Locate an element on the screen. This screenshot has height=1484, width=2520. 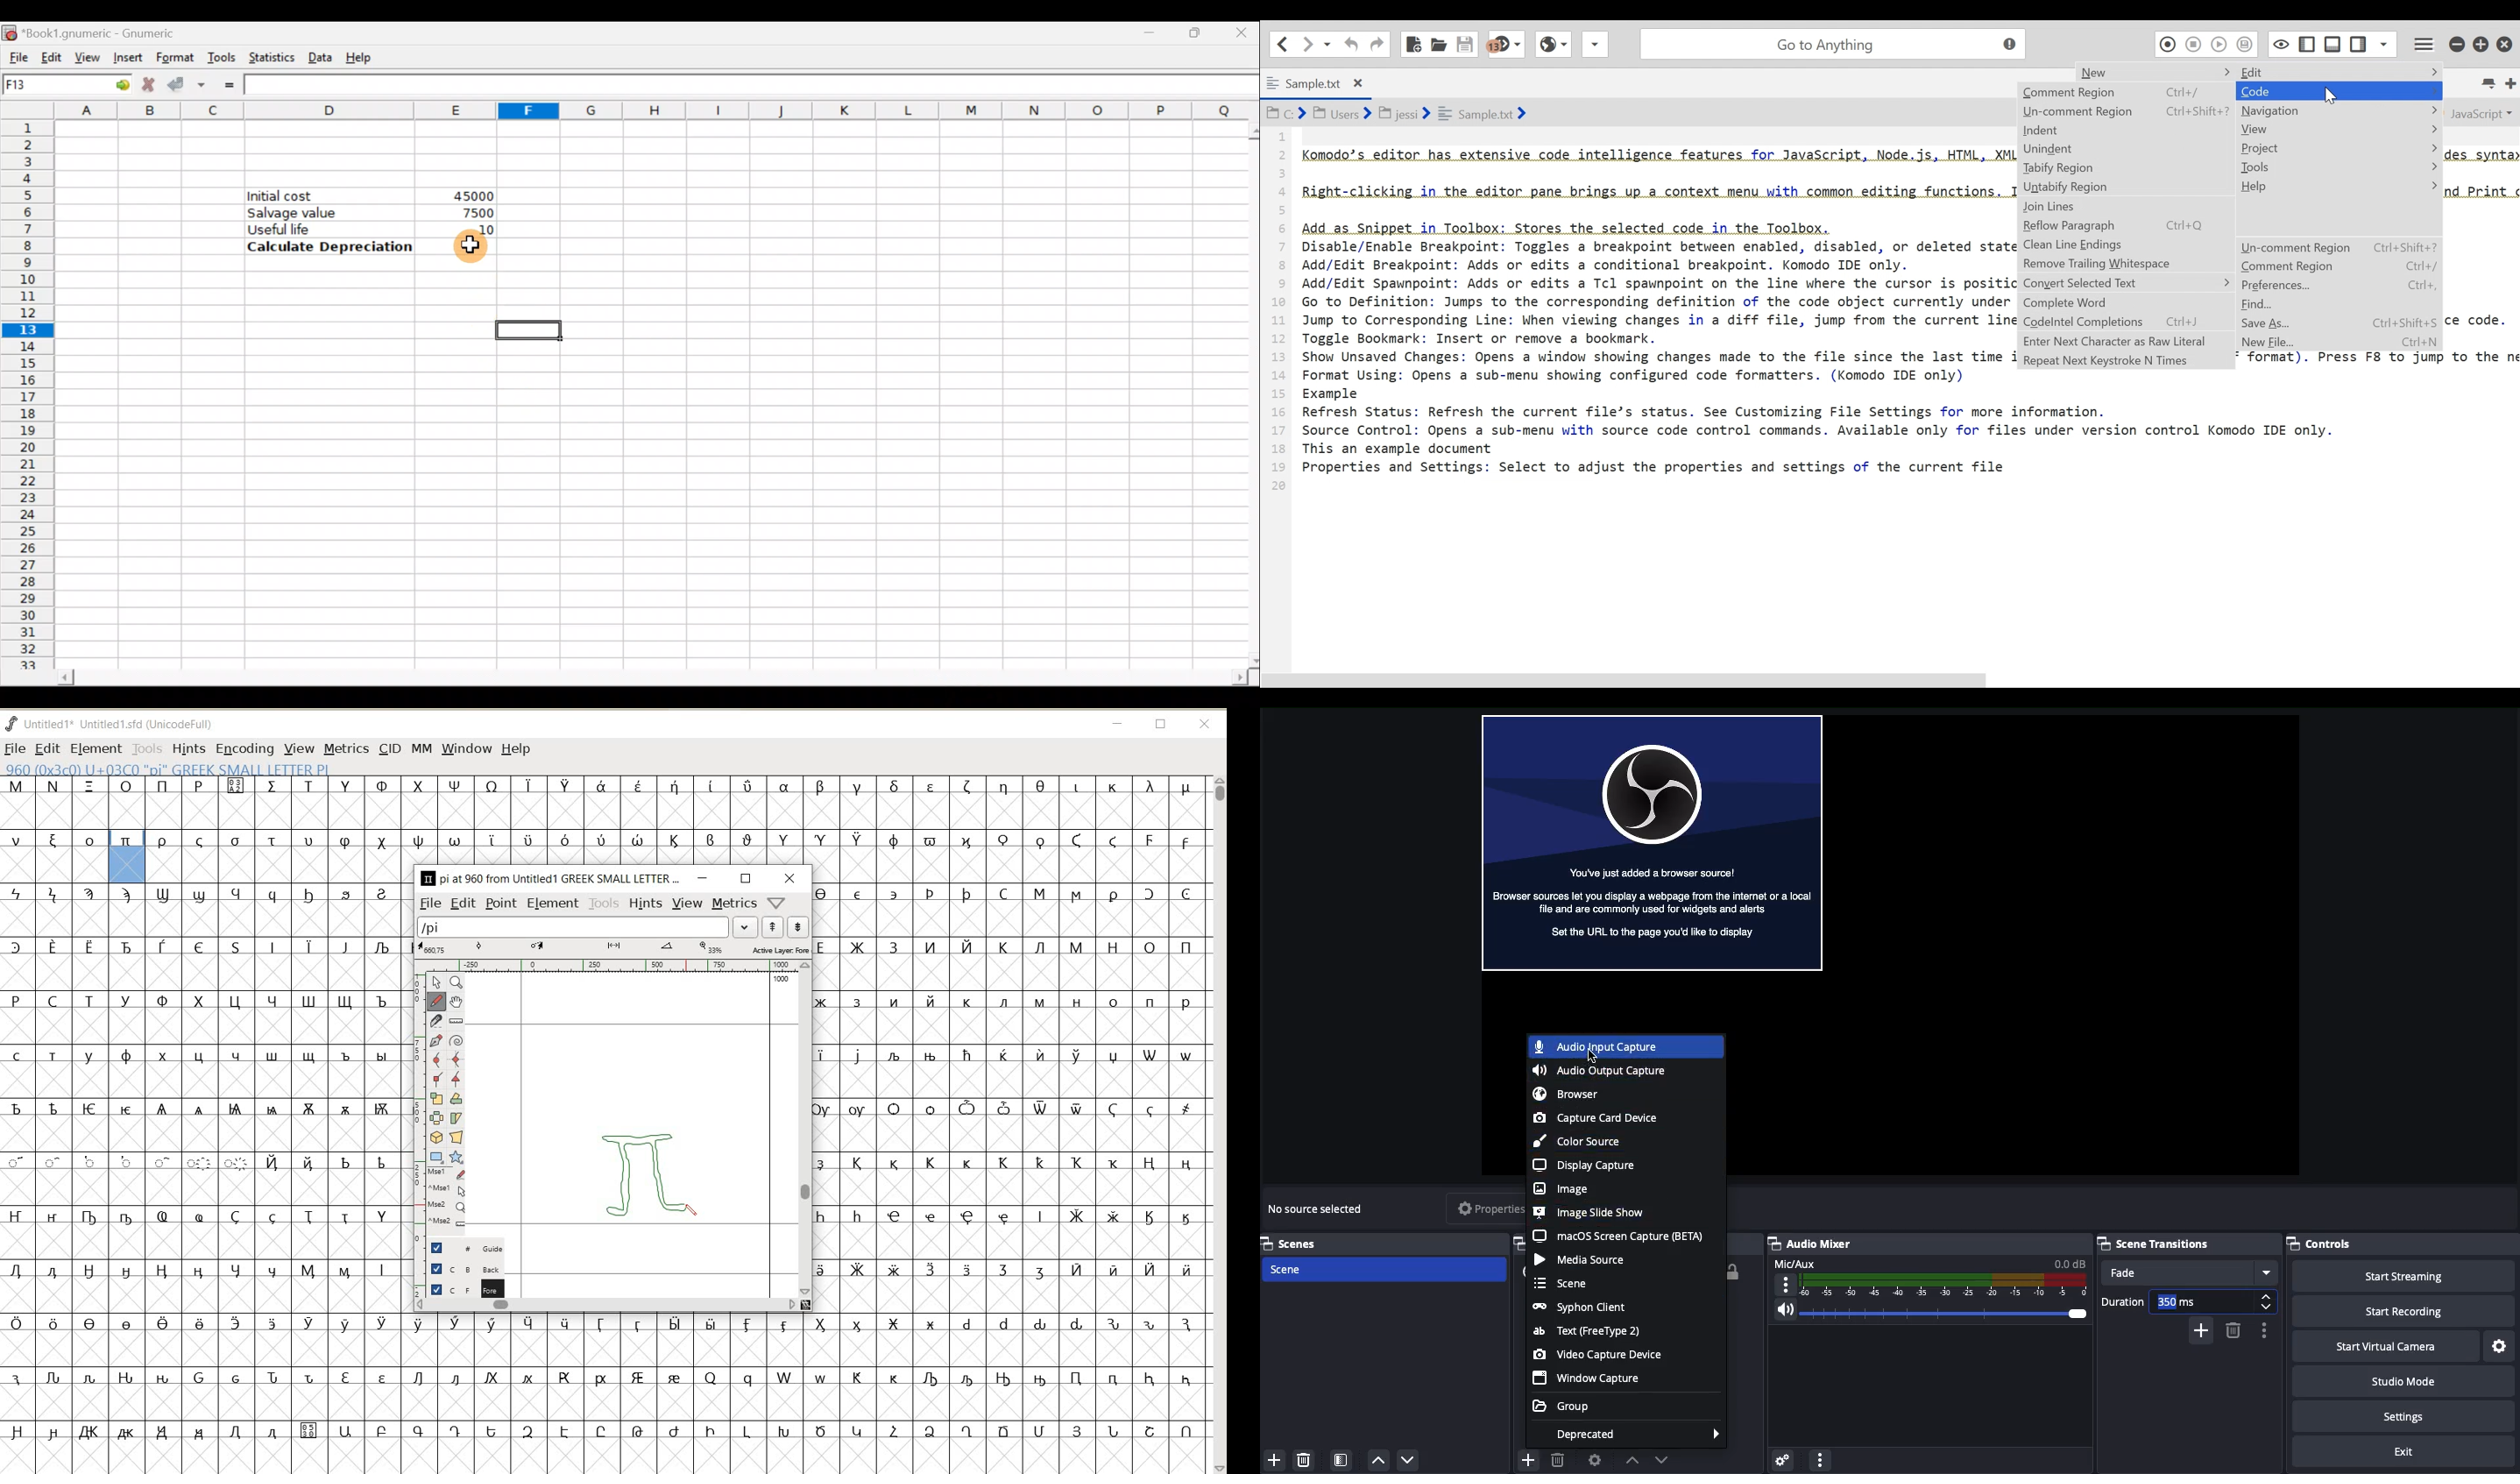
Formula bar is located at coordinates (752, 85).